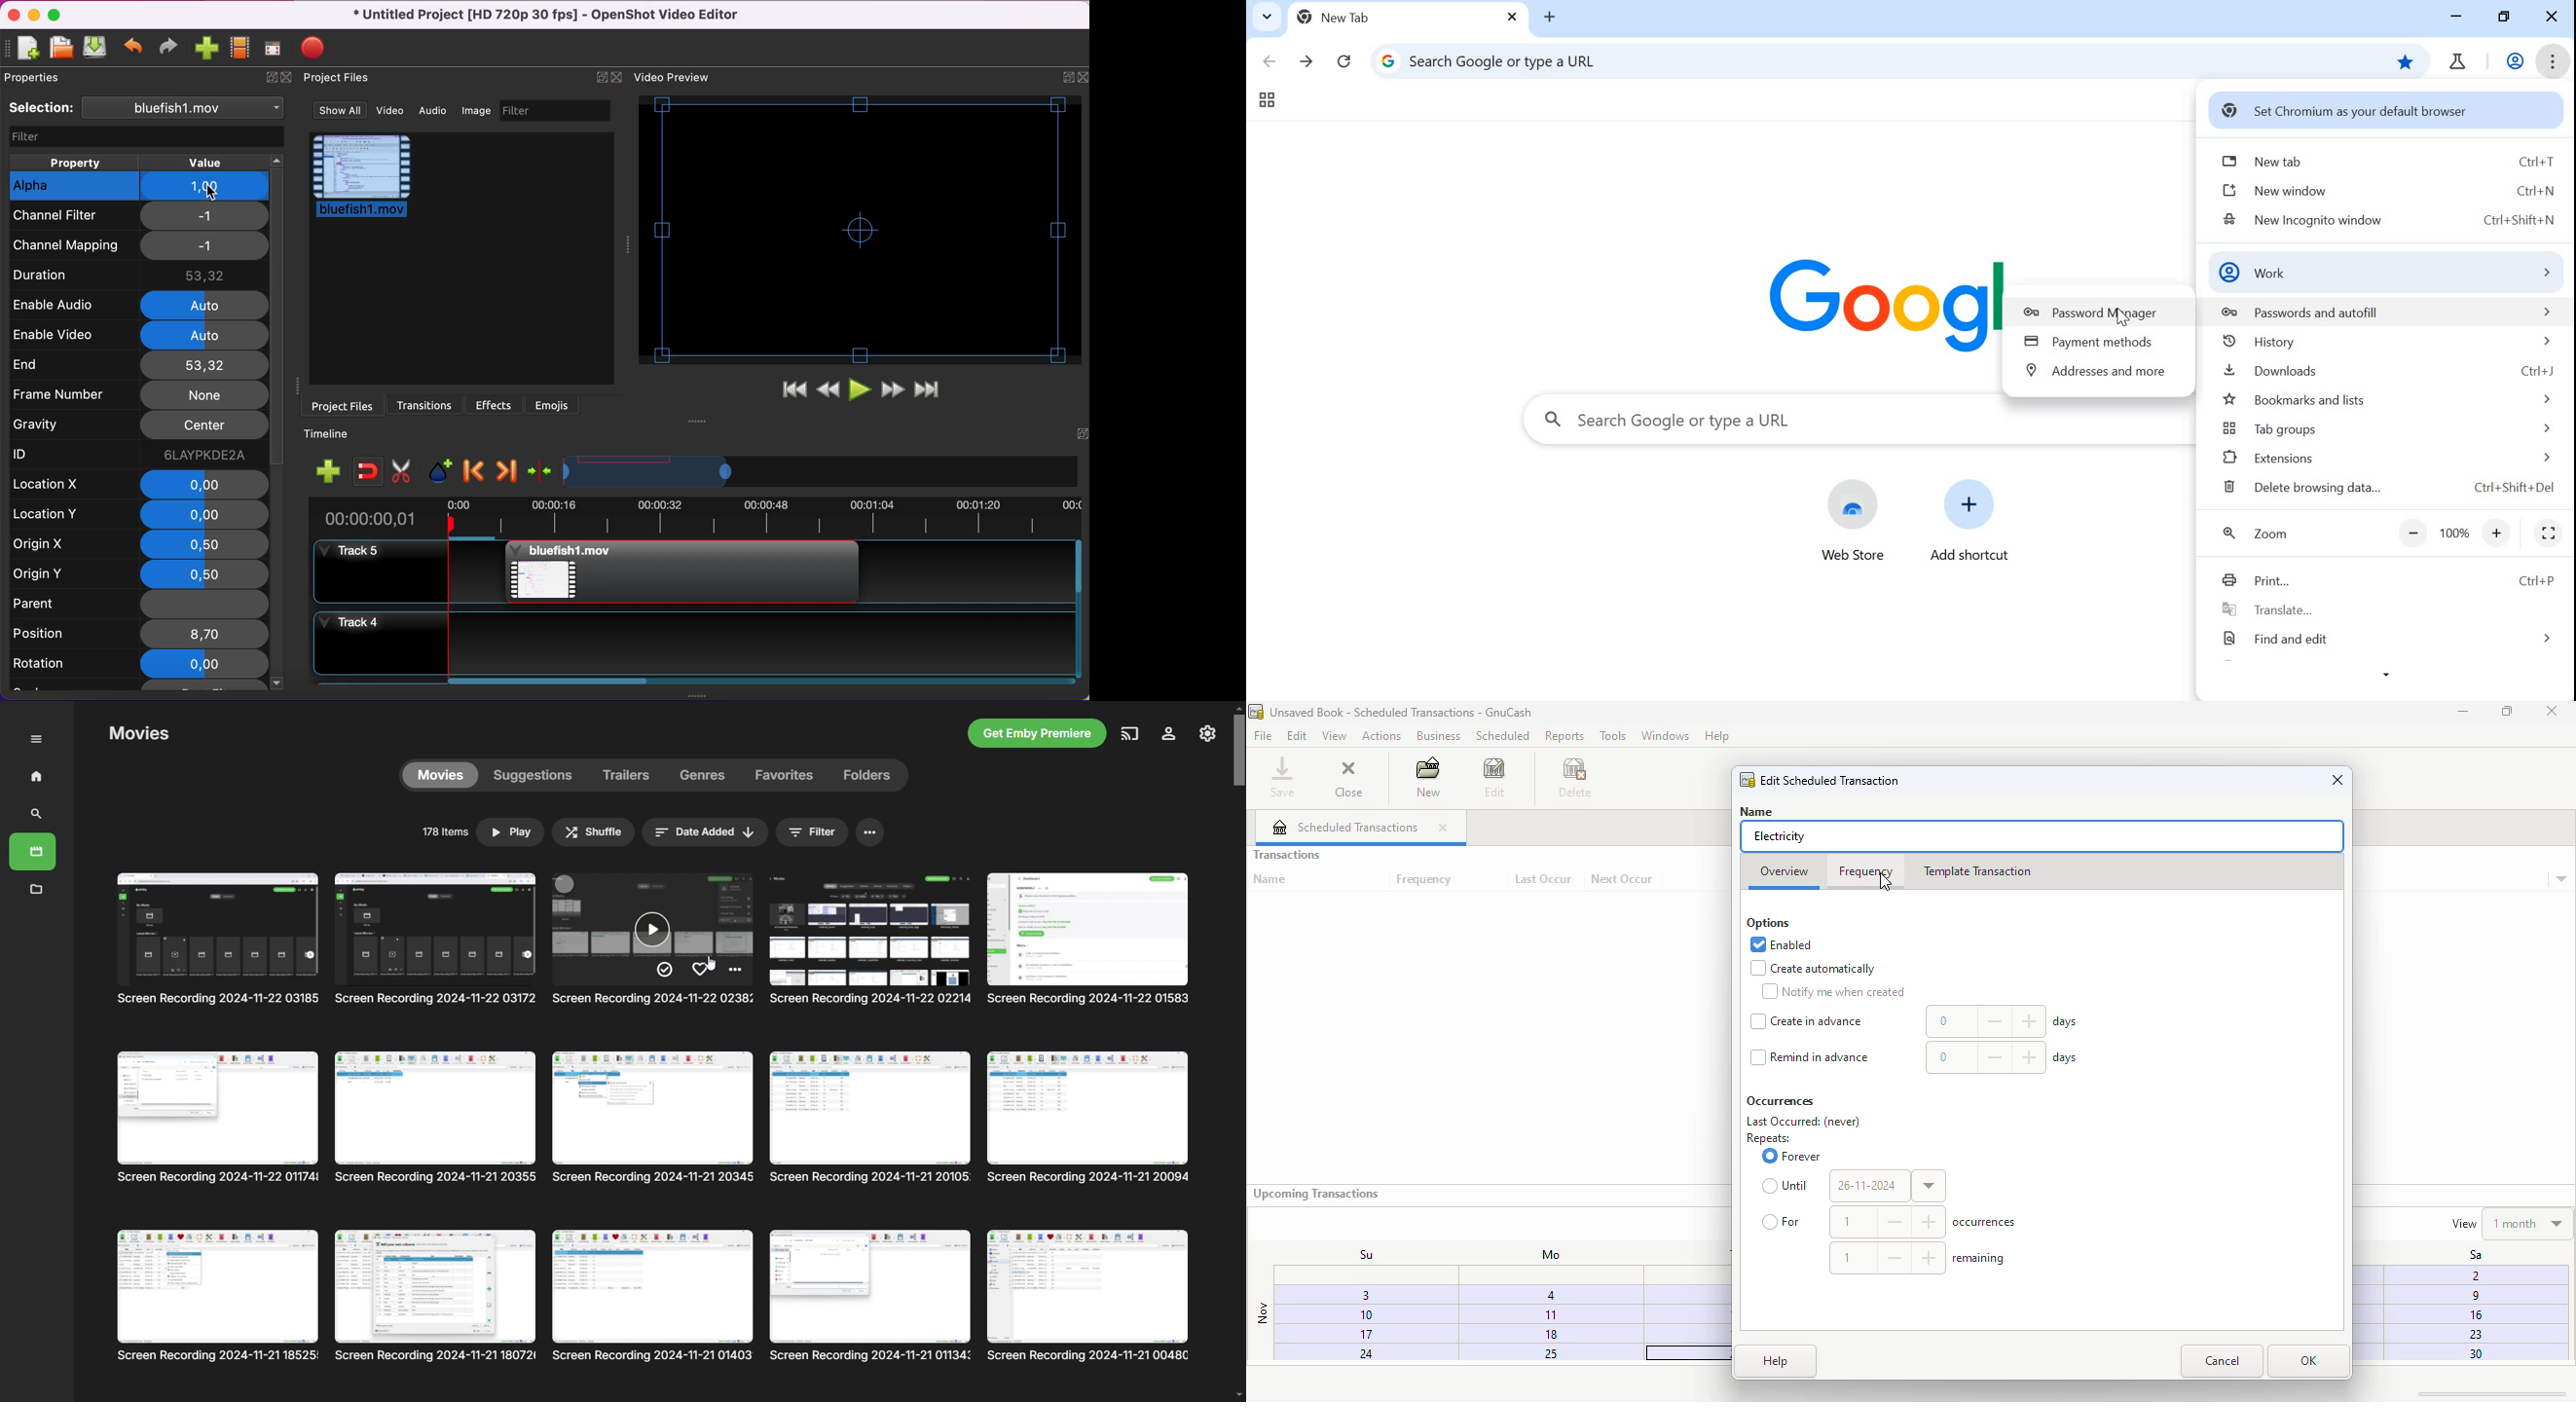  What do you see at coordinates (1308, 63) in the screenshot?
I see `click to go forward` at bounding box center [1308, 63].